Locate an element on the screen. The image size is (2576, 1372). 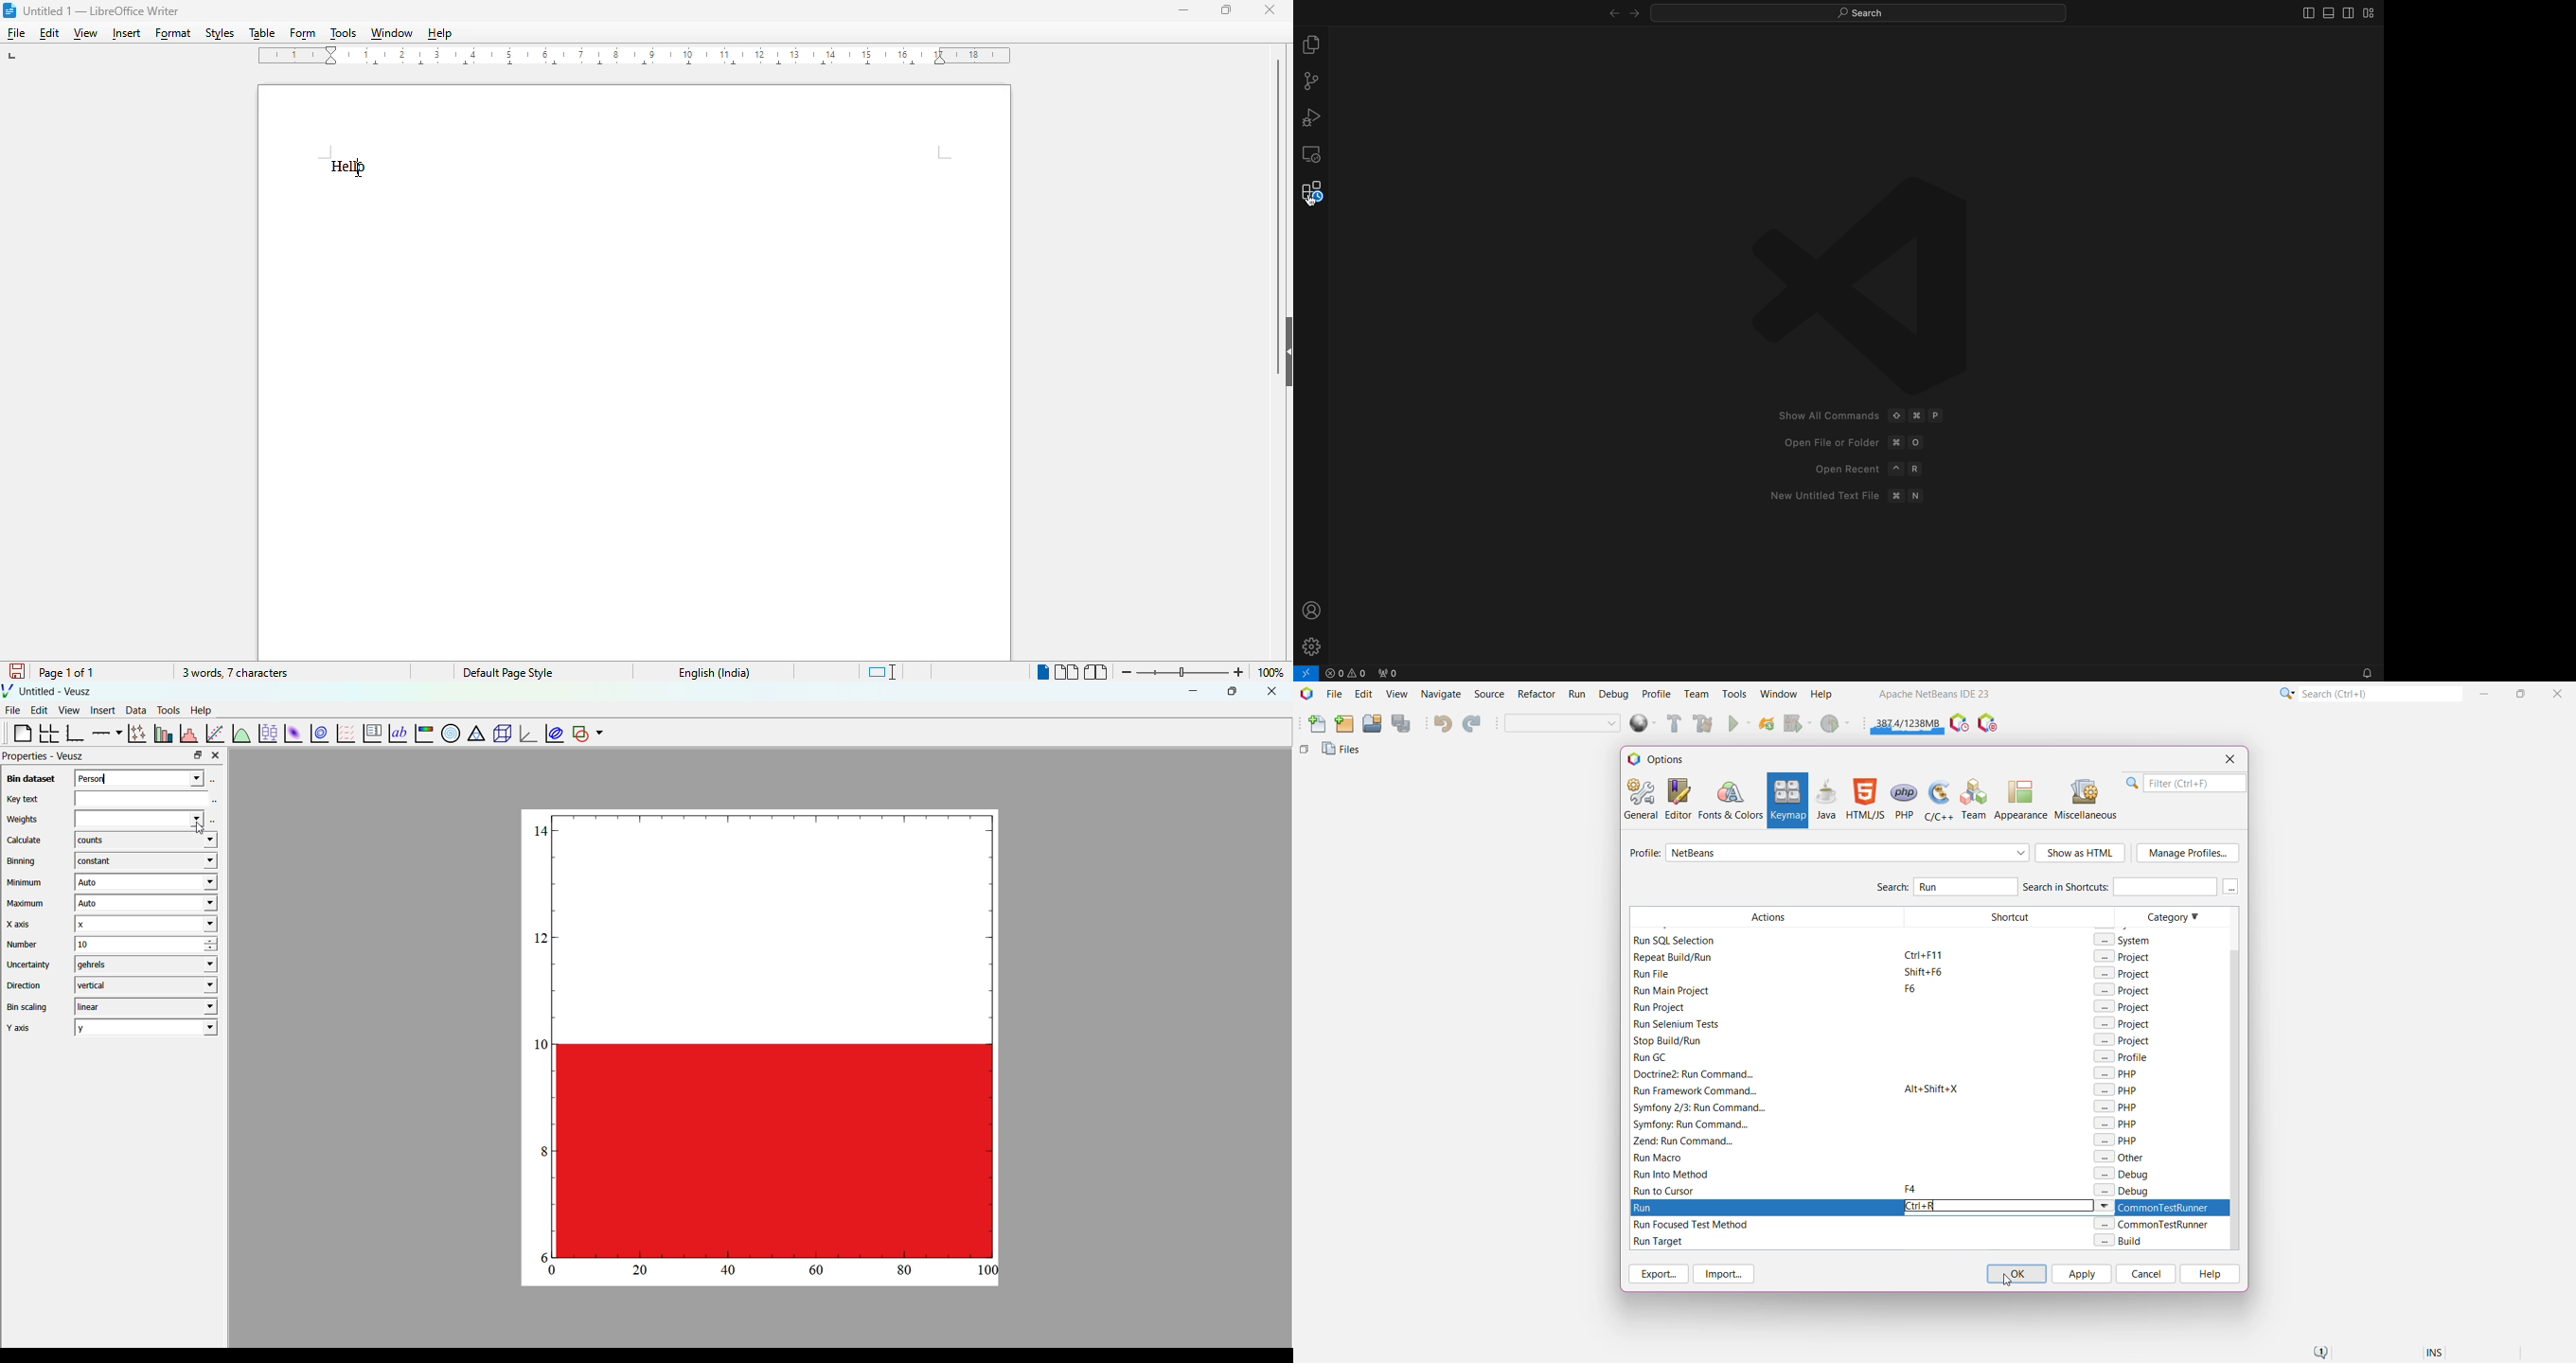
page 1 of 1 is located at coordinates (65, 673).